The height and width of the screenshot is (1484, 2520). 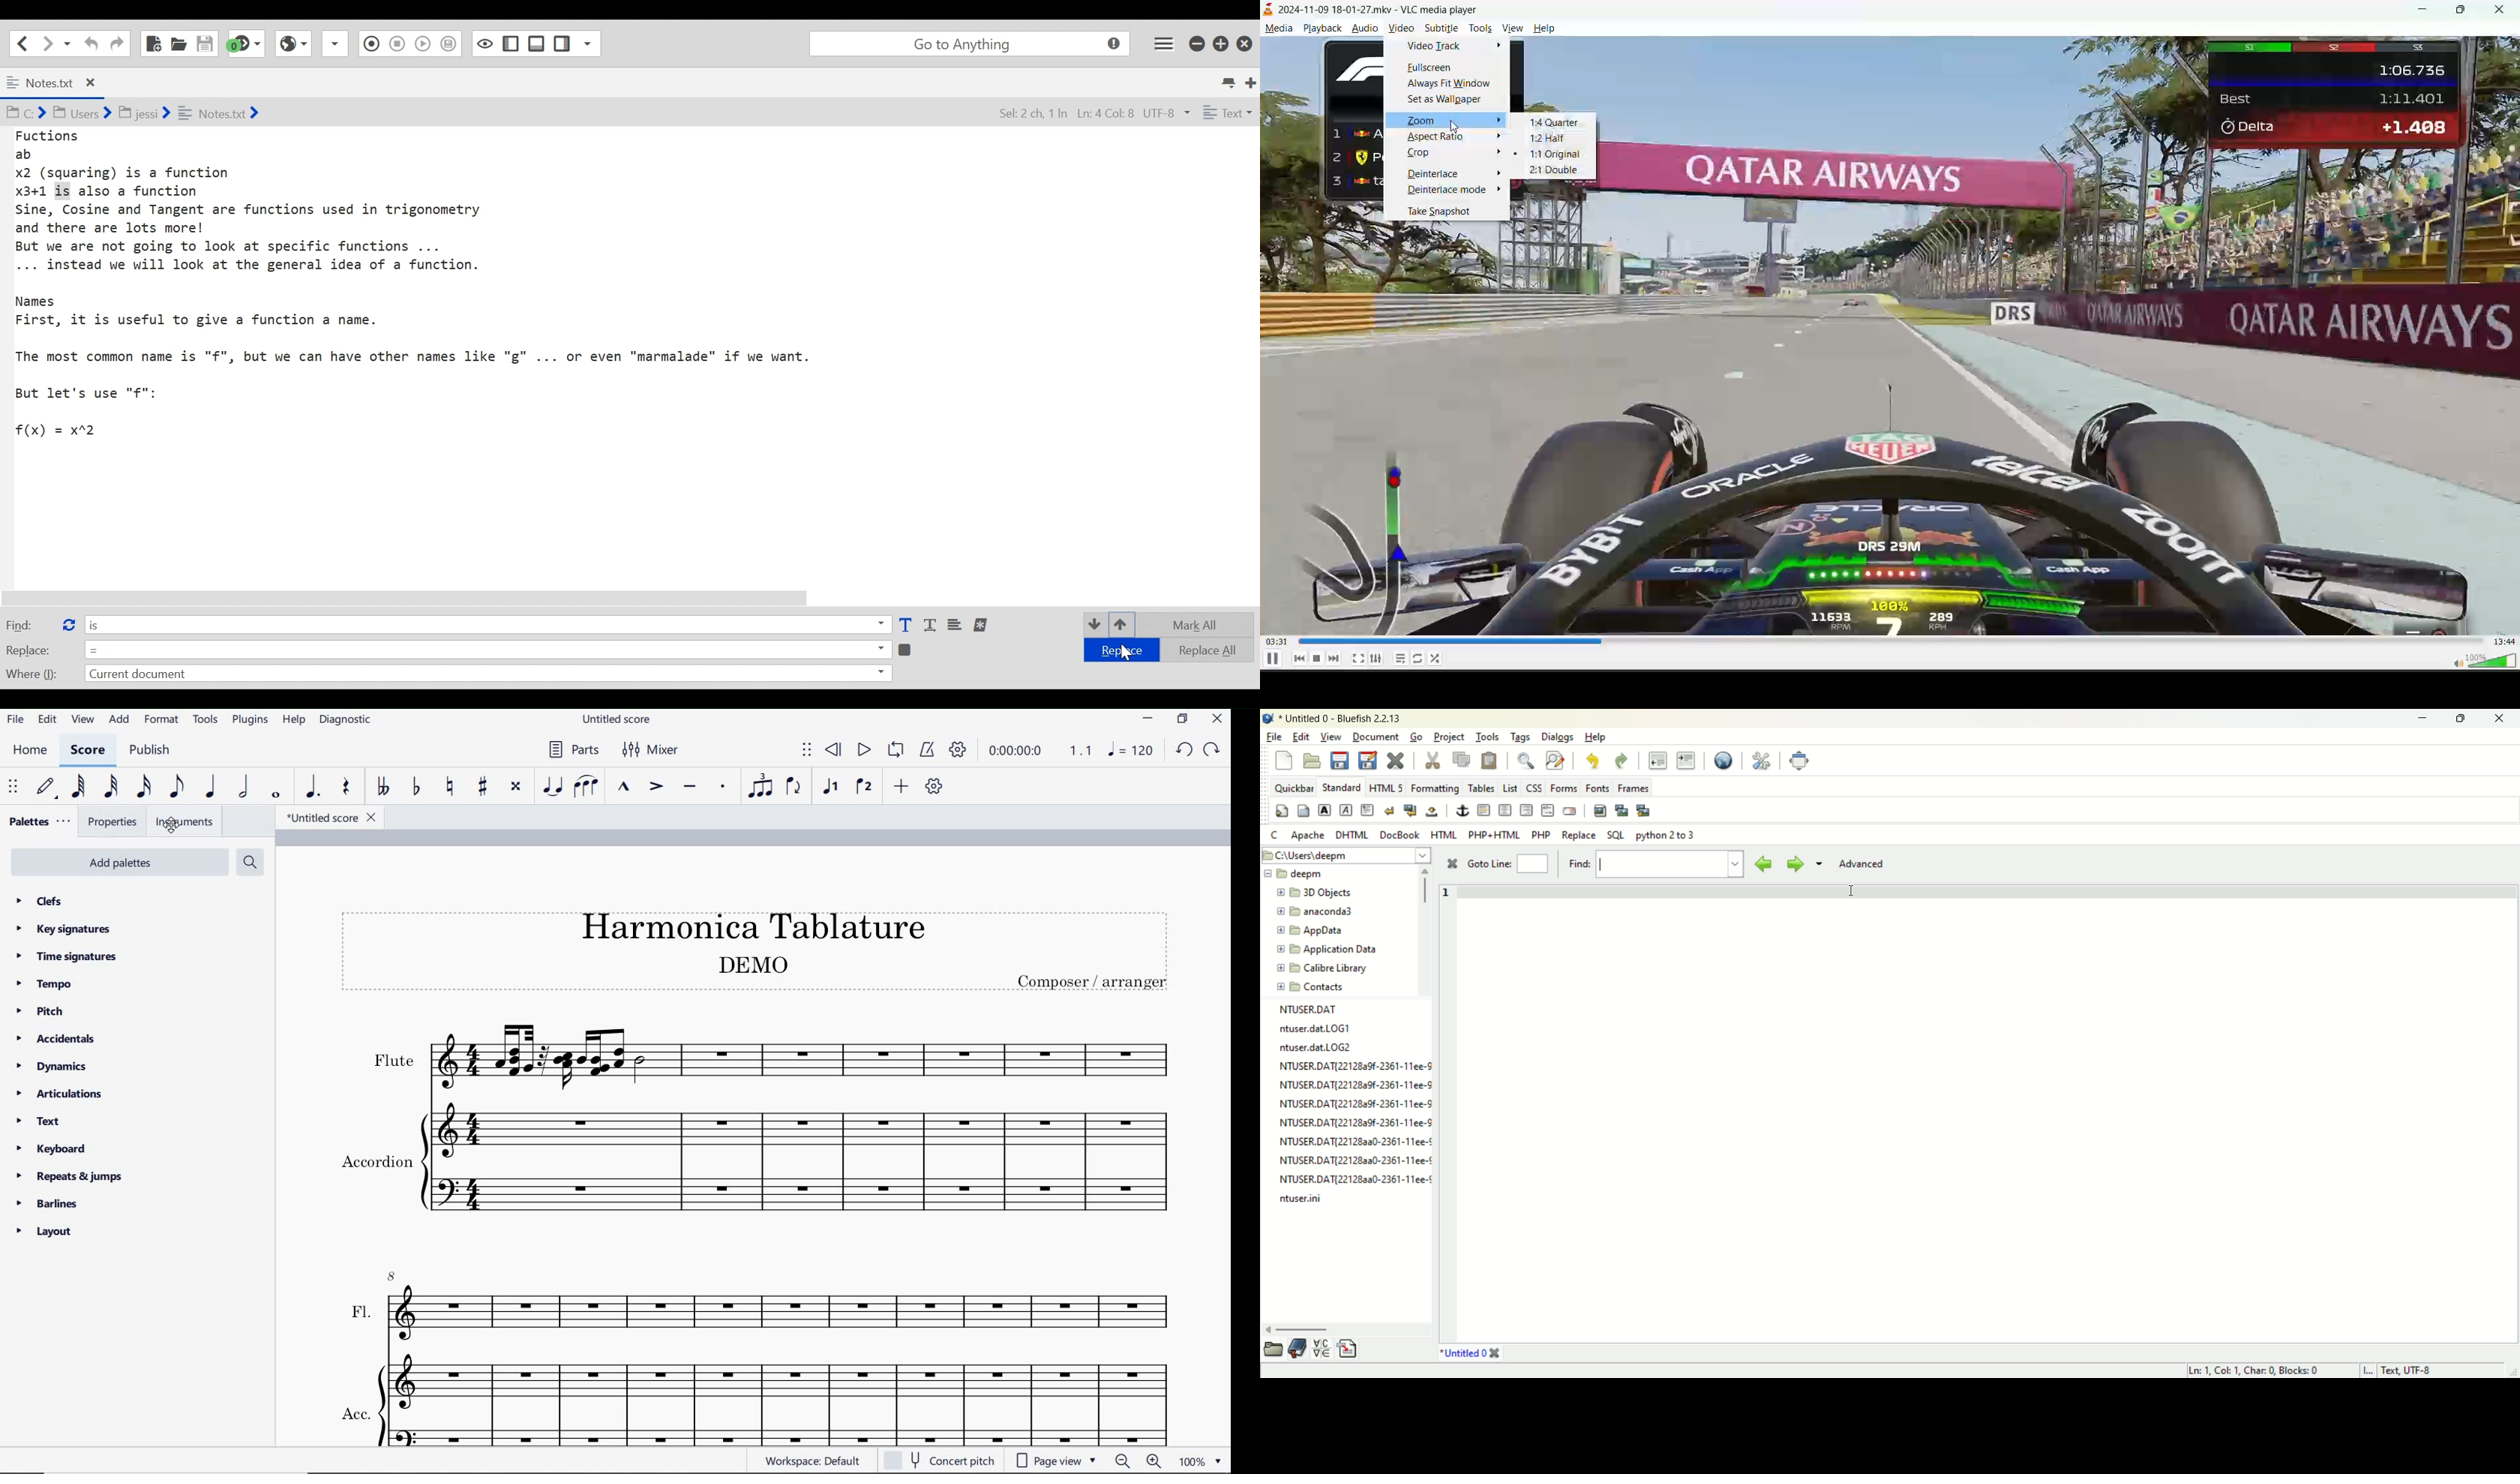 I want to click on UNDO, so click(x=1184, y=749).